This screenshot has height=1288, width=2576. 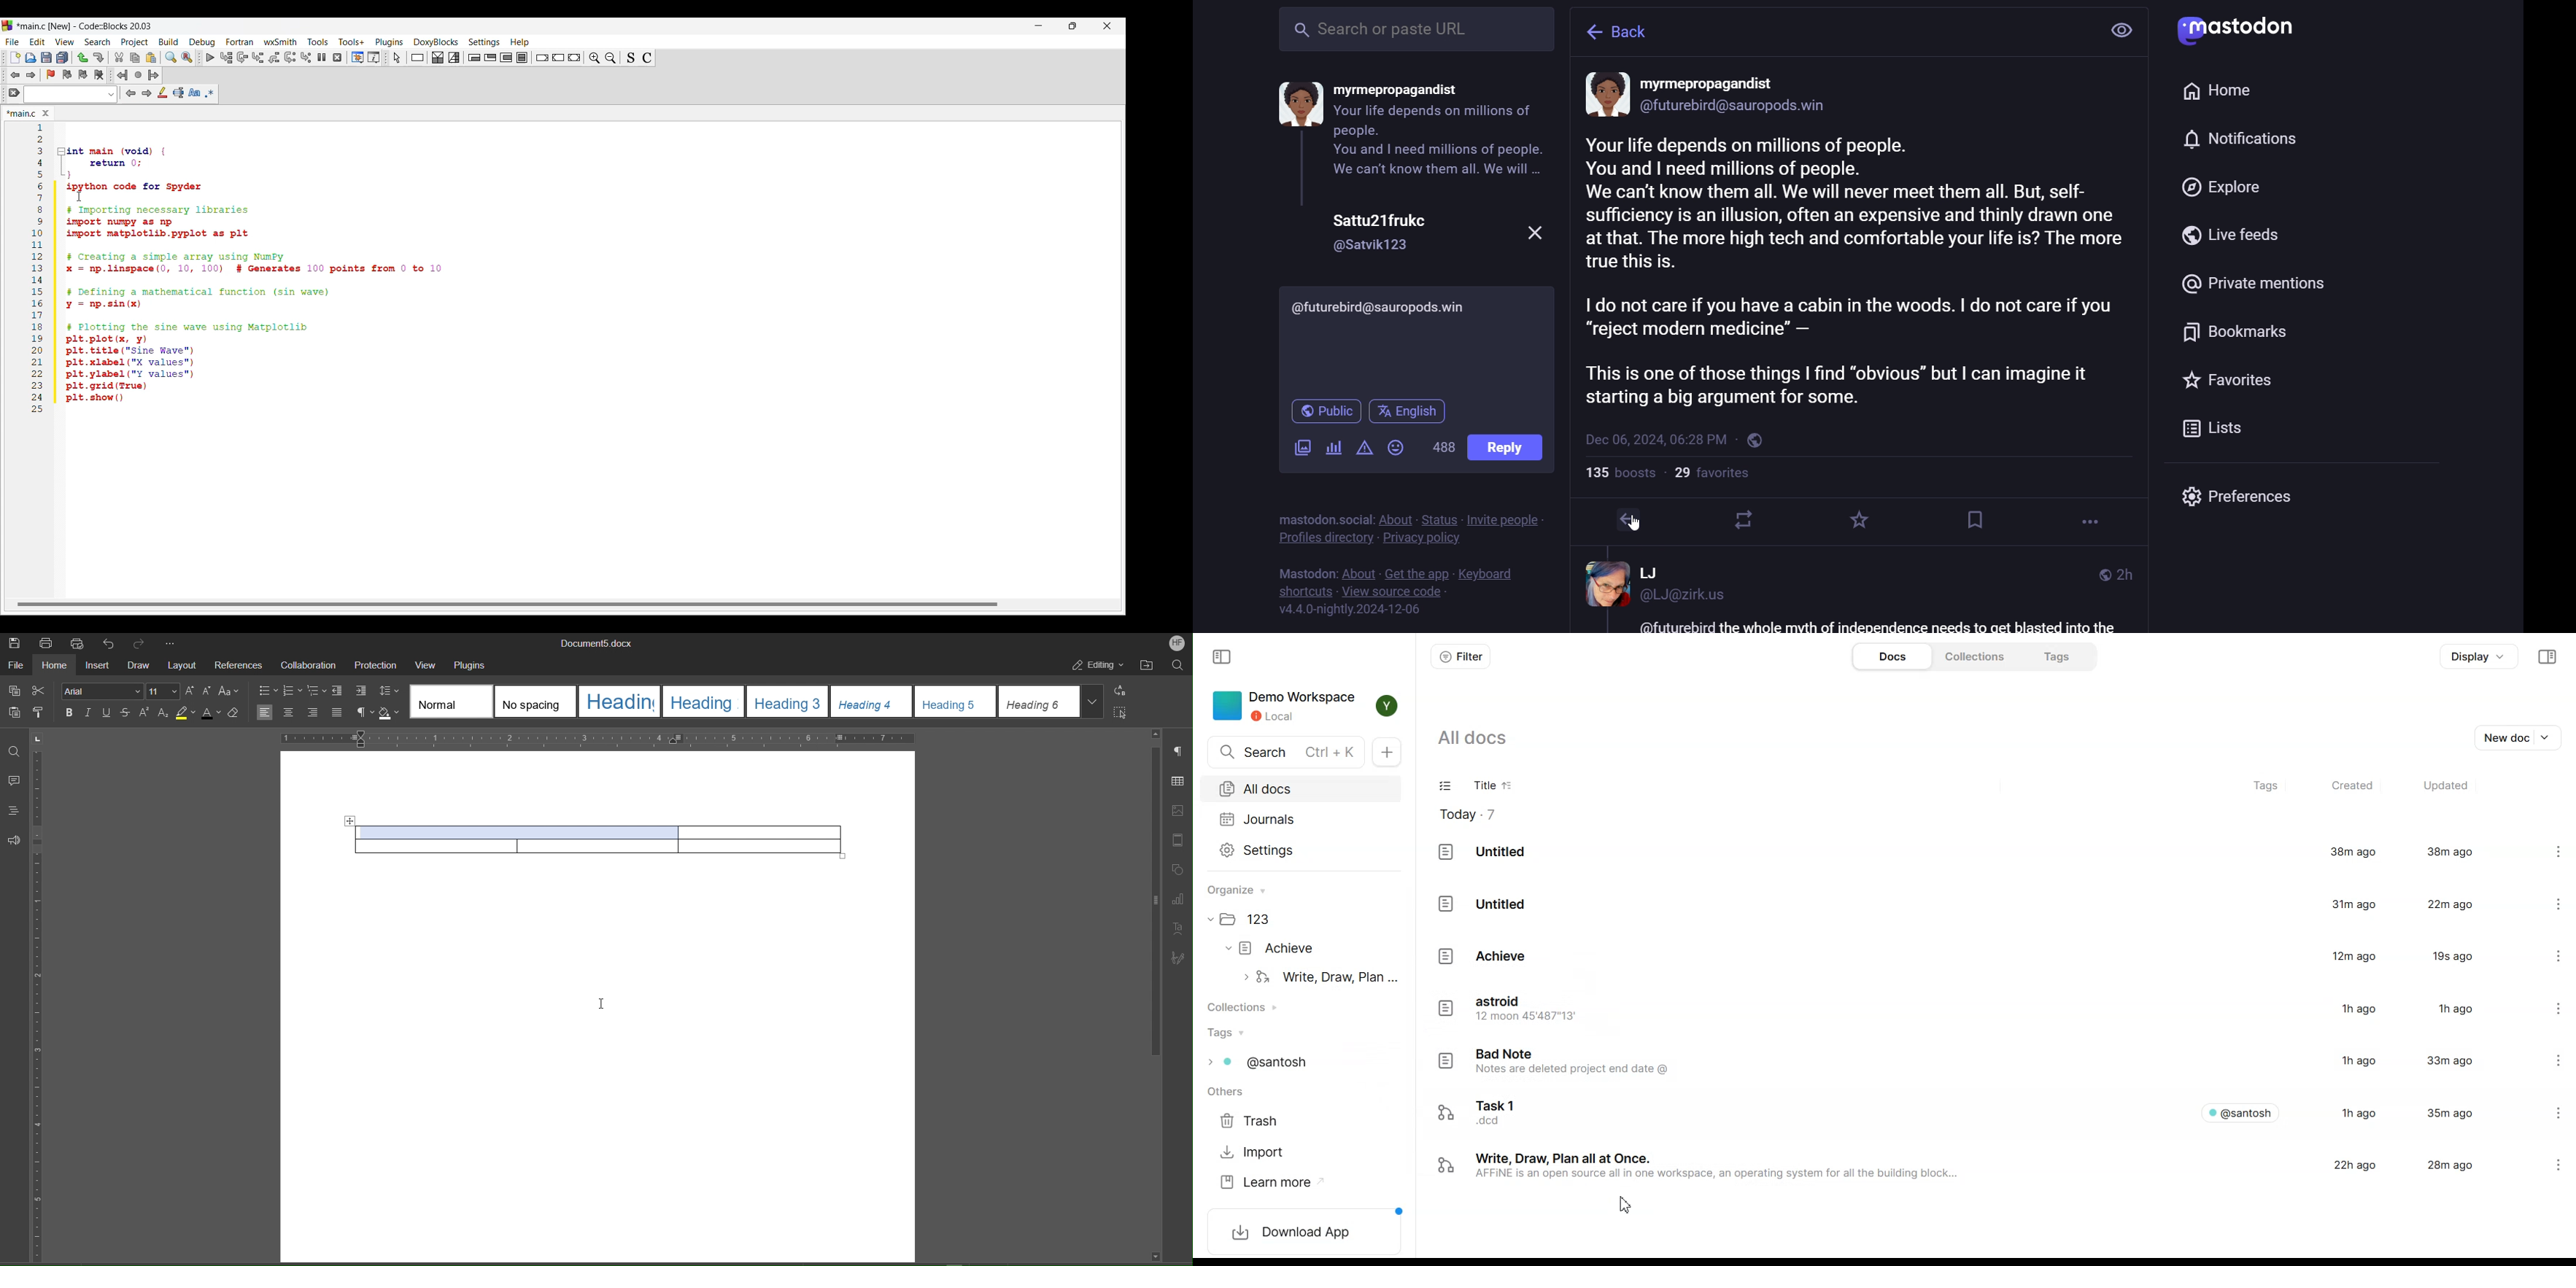 I want to click on Redo, so click(x=144, y=644).